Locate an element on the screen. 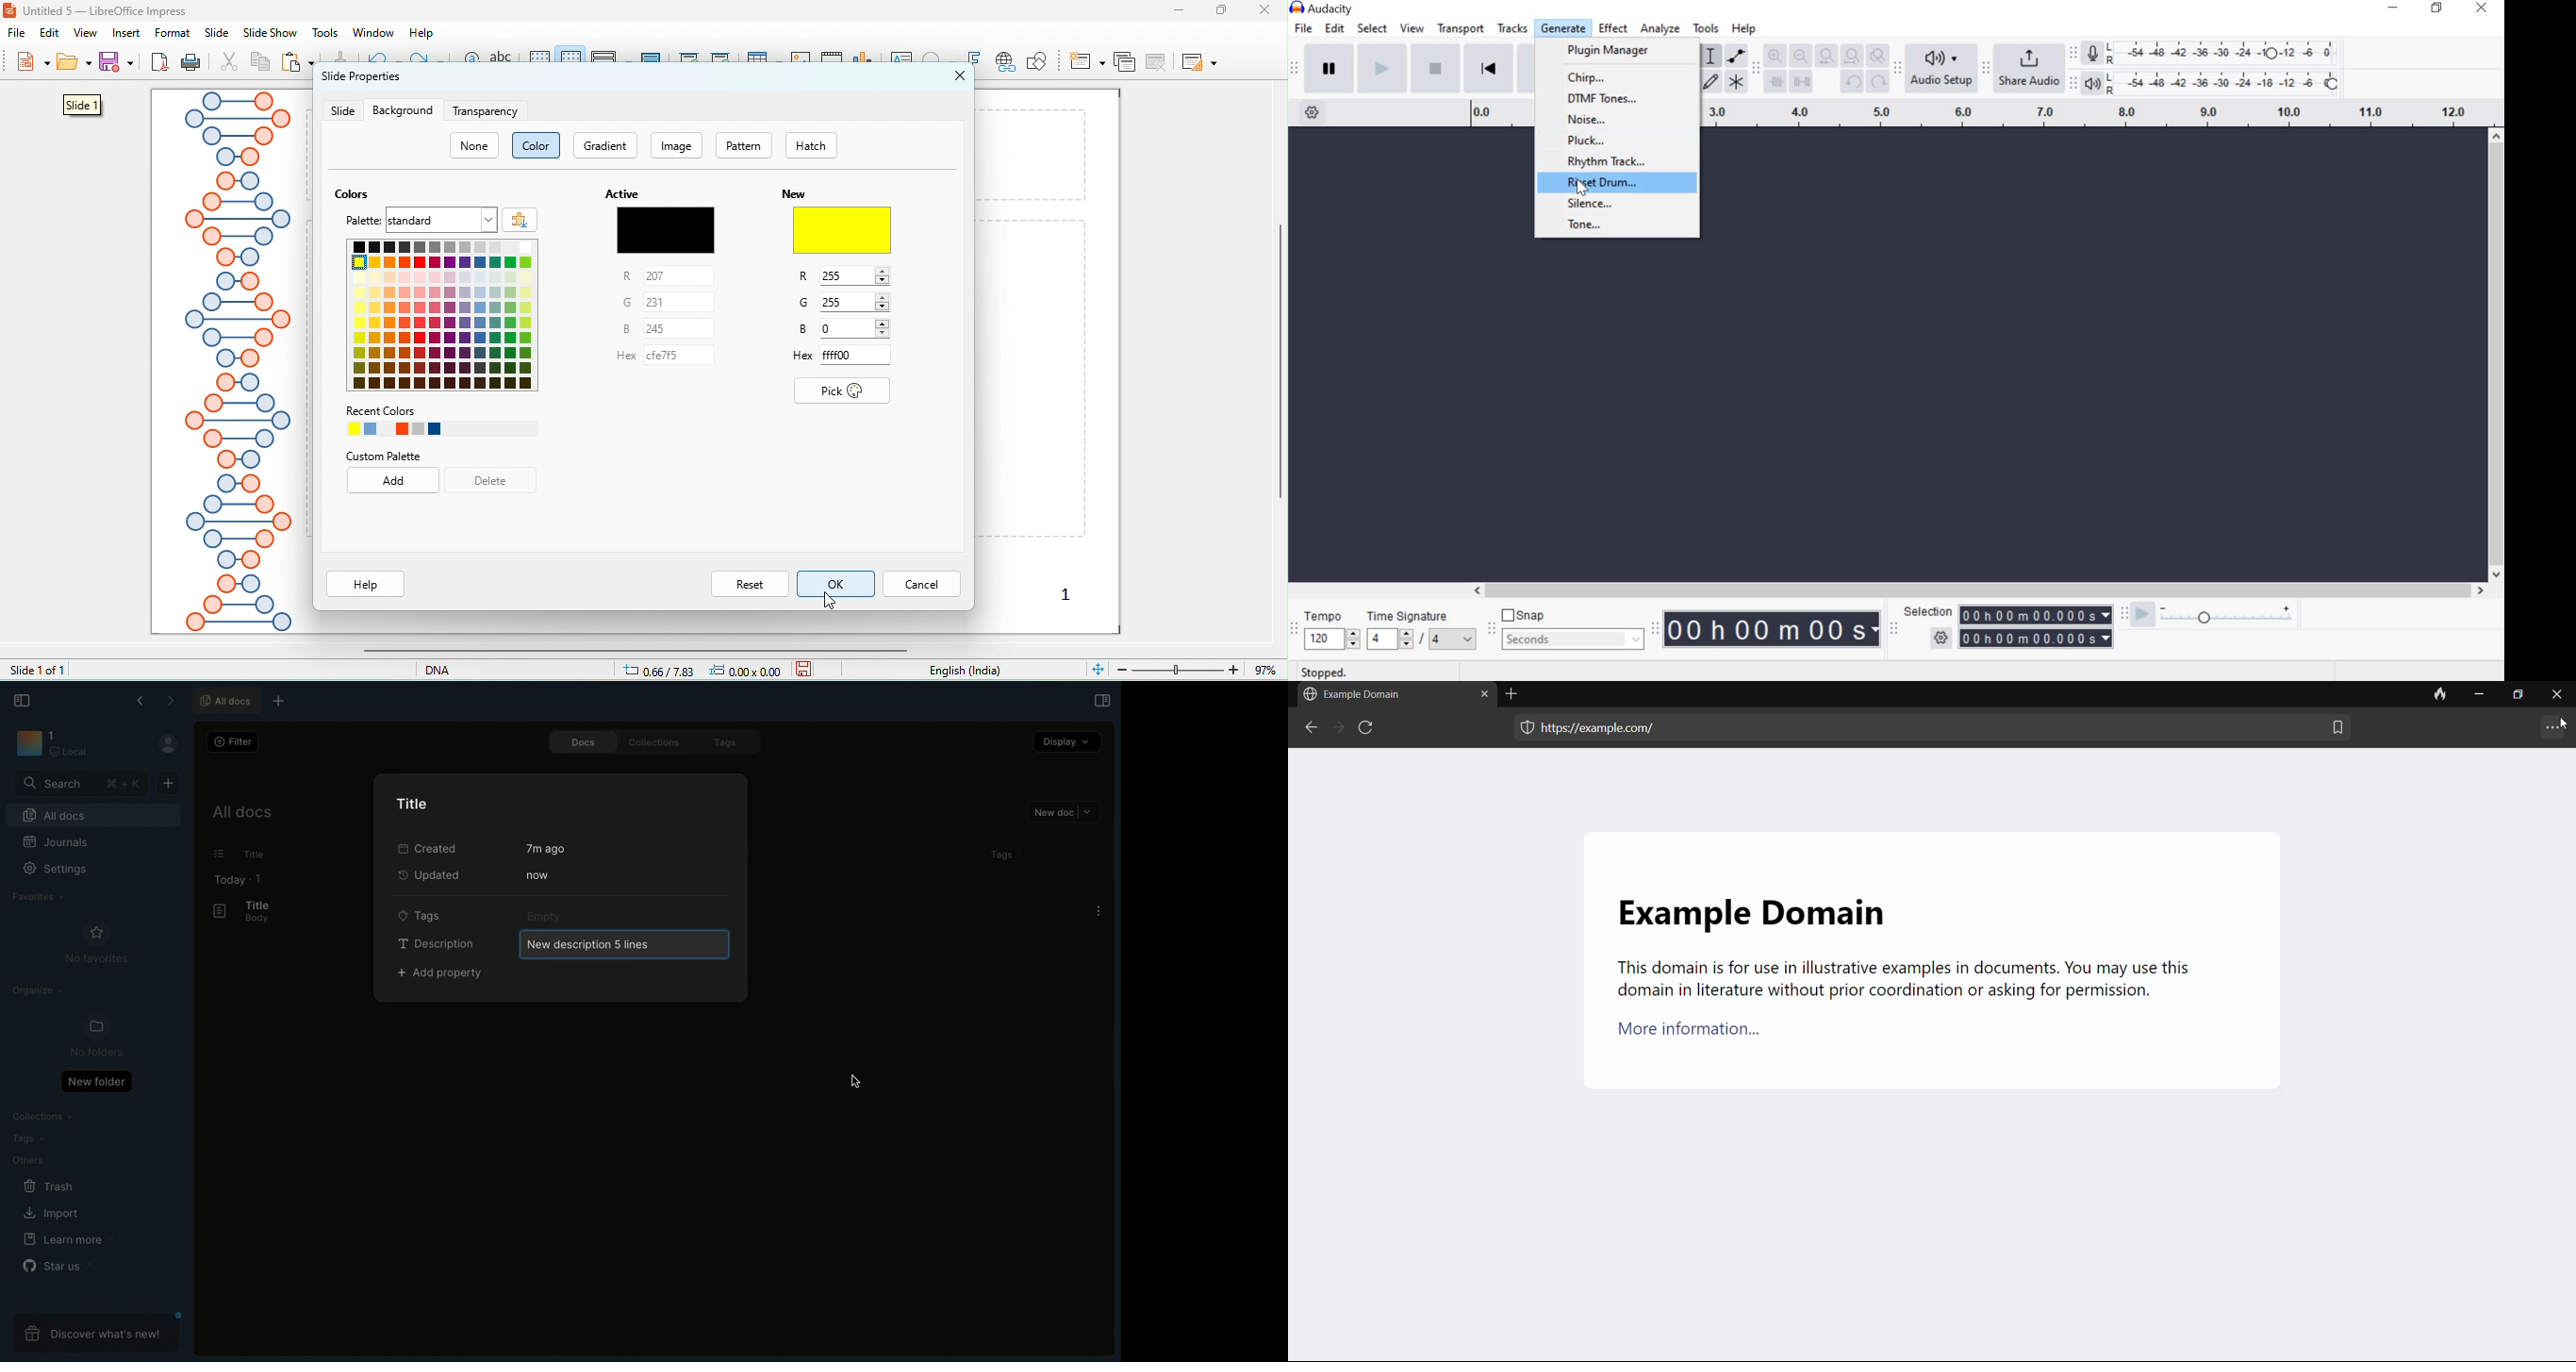  G is located at coordinates (655, 302).